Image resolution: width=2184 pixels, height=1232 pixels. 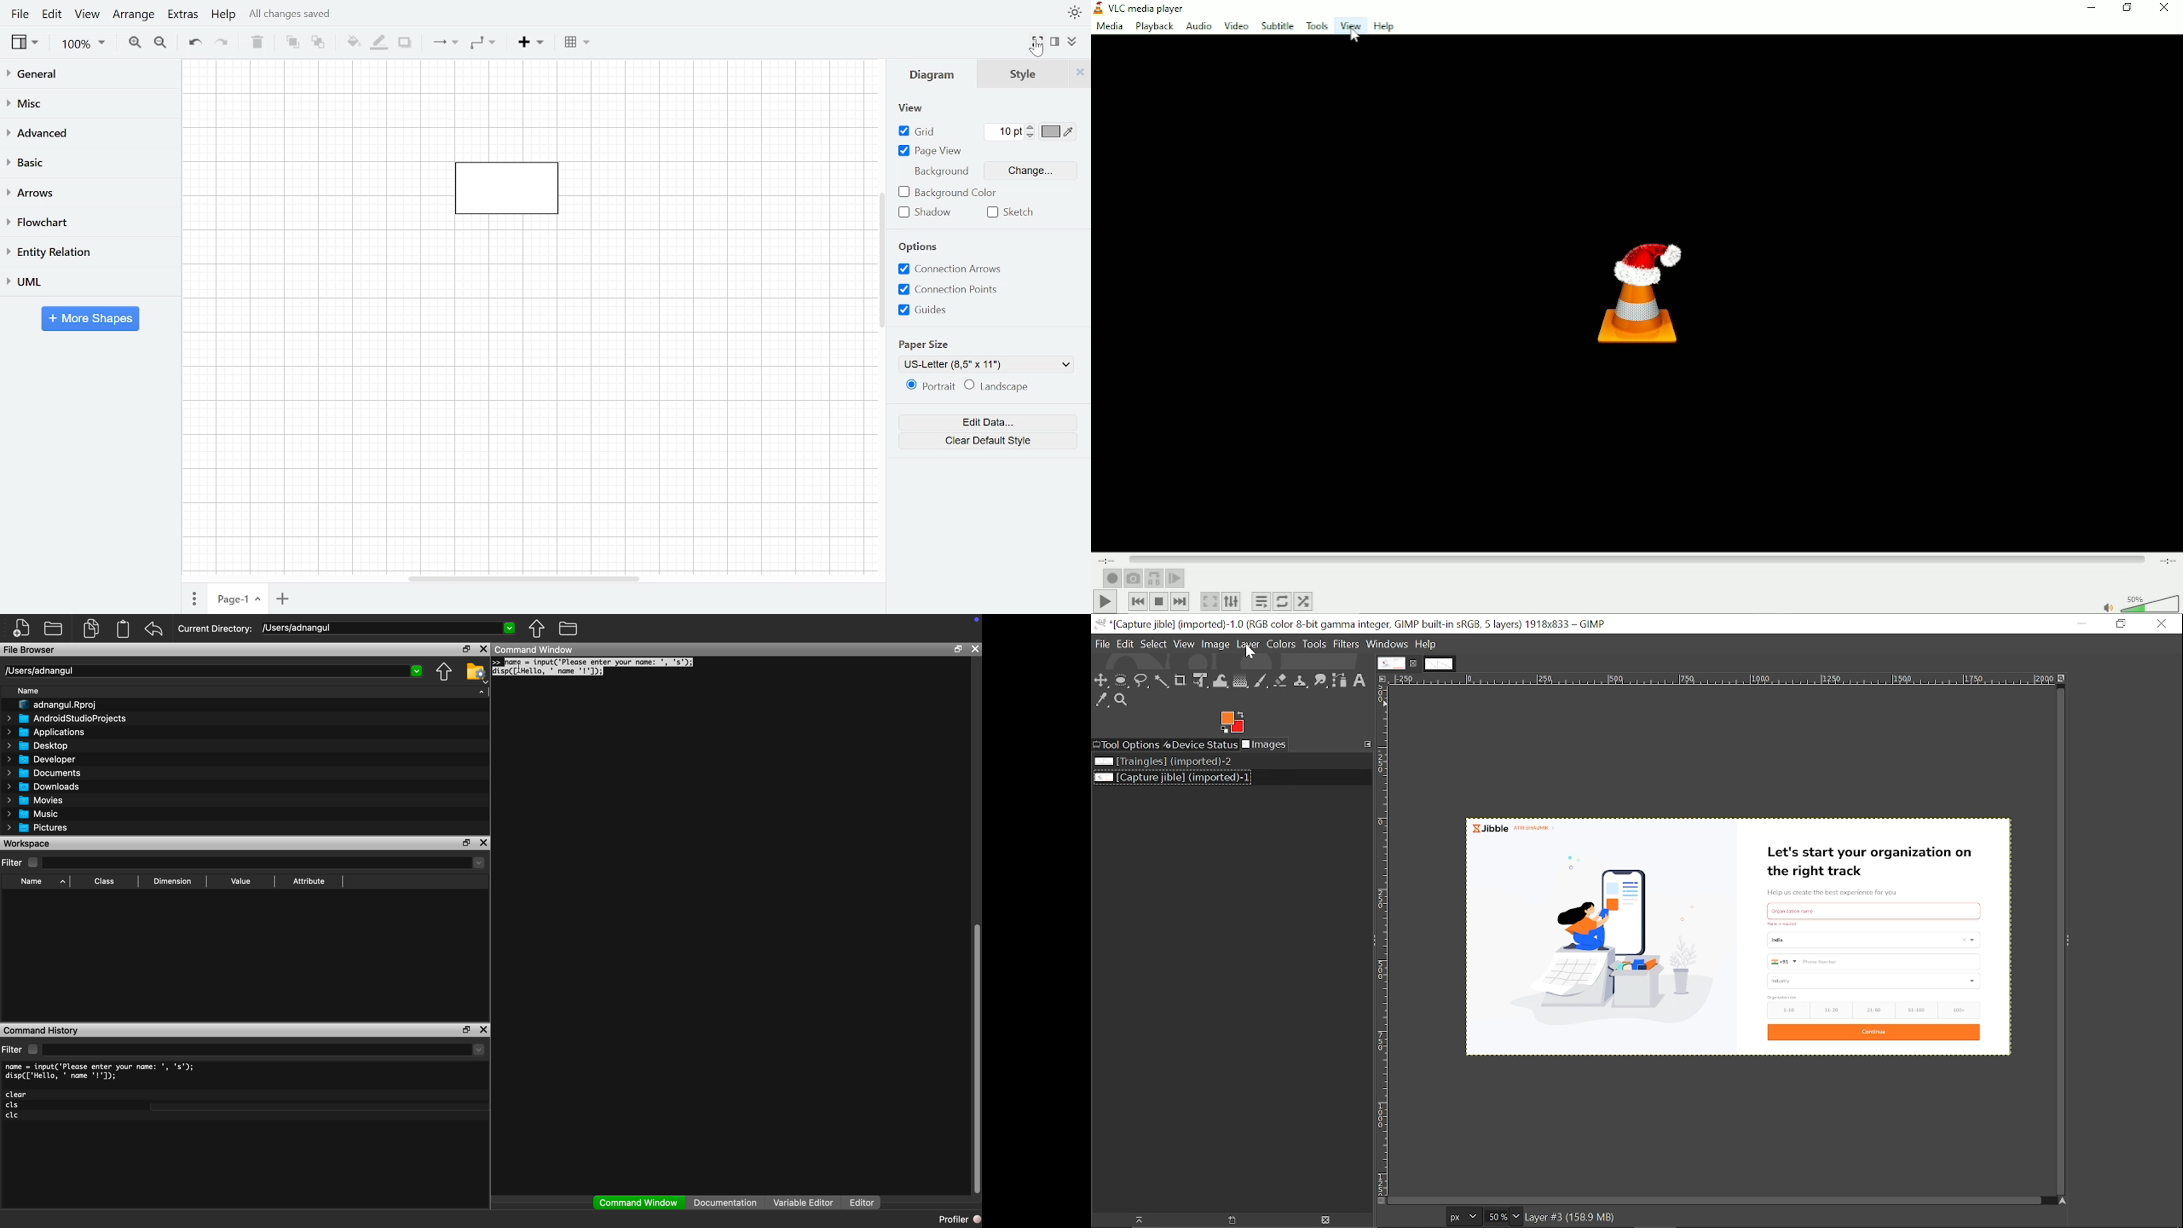 I want to click on Horizontal scrollbar, so click(x=524, y=579).